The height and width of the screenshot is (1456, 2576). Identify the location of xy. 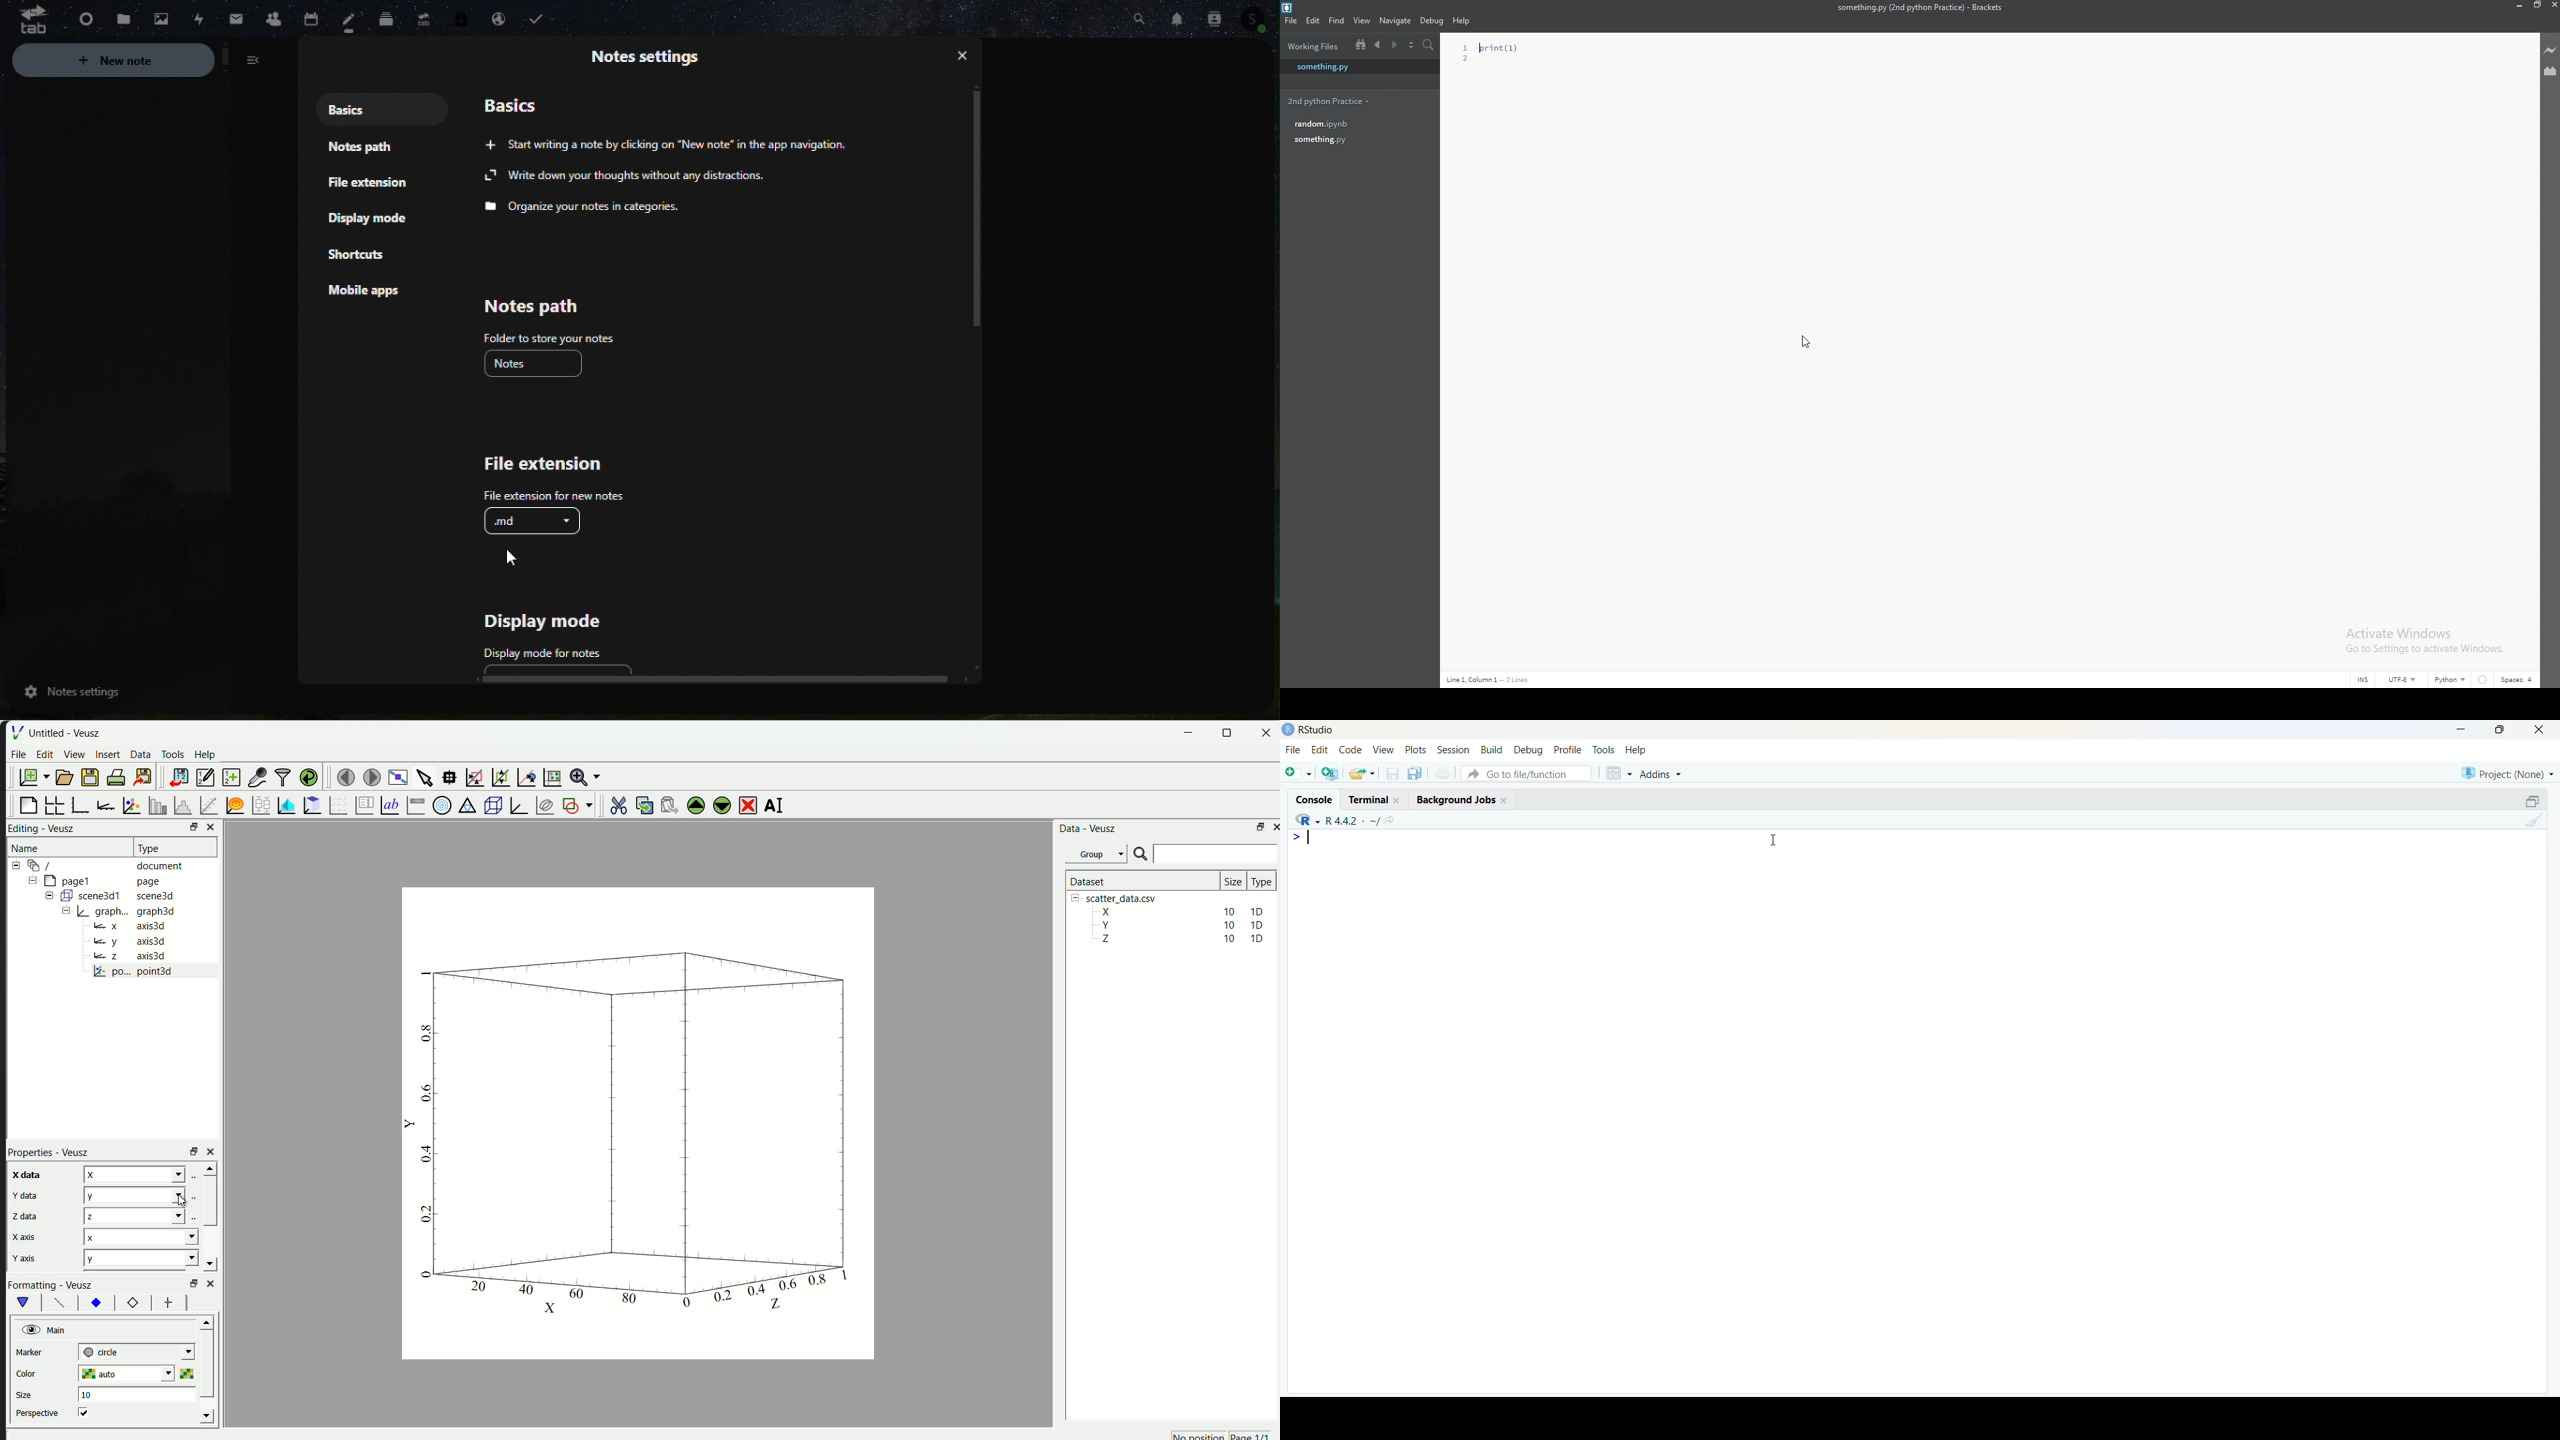
(97, 1303).